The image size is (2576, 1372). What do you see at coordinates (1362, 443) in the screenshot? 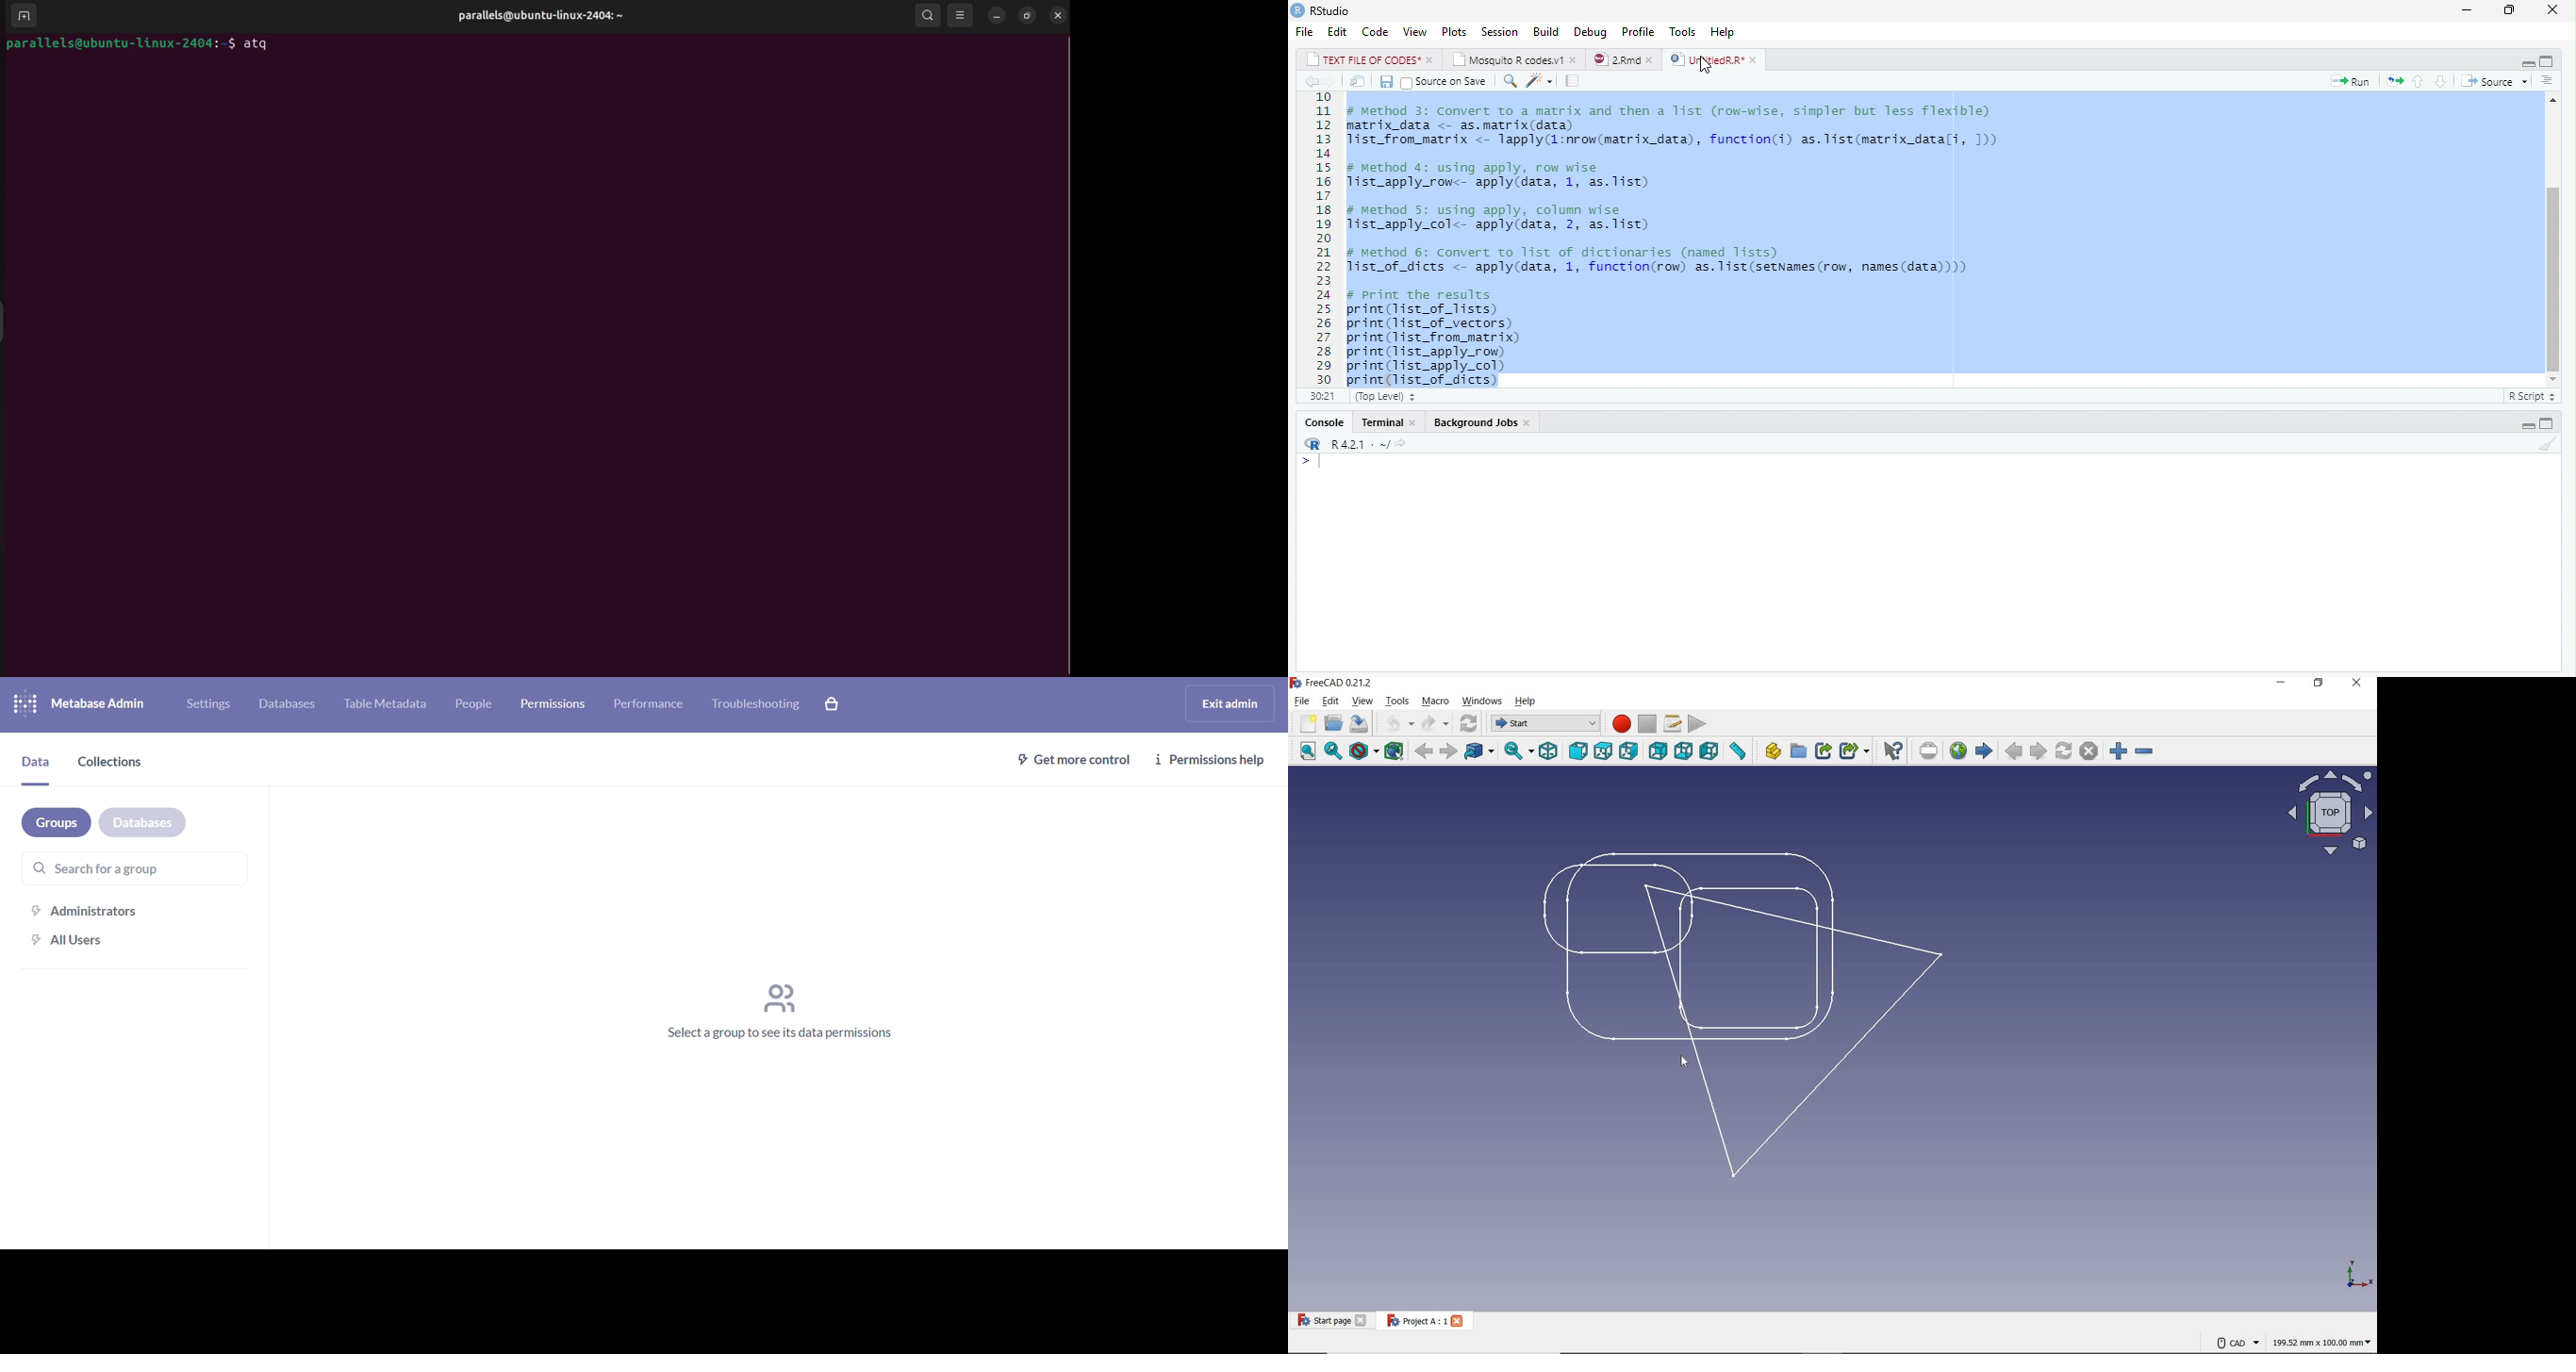
I see `R 4.2.1 - ~/` at bounding box center [1362, 443].